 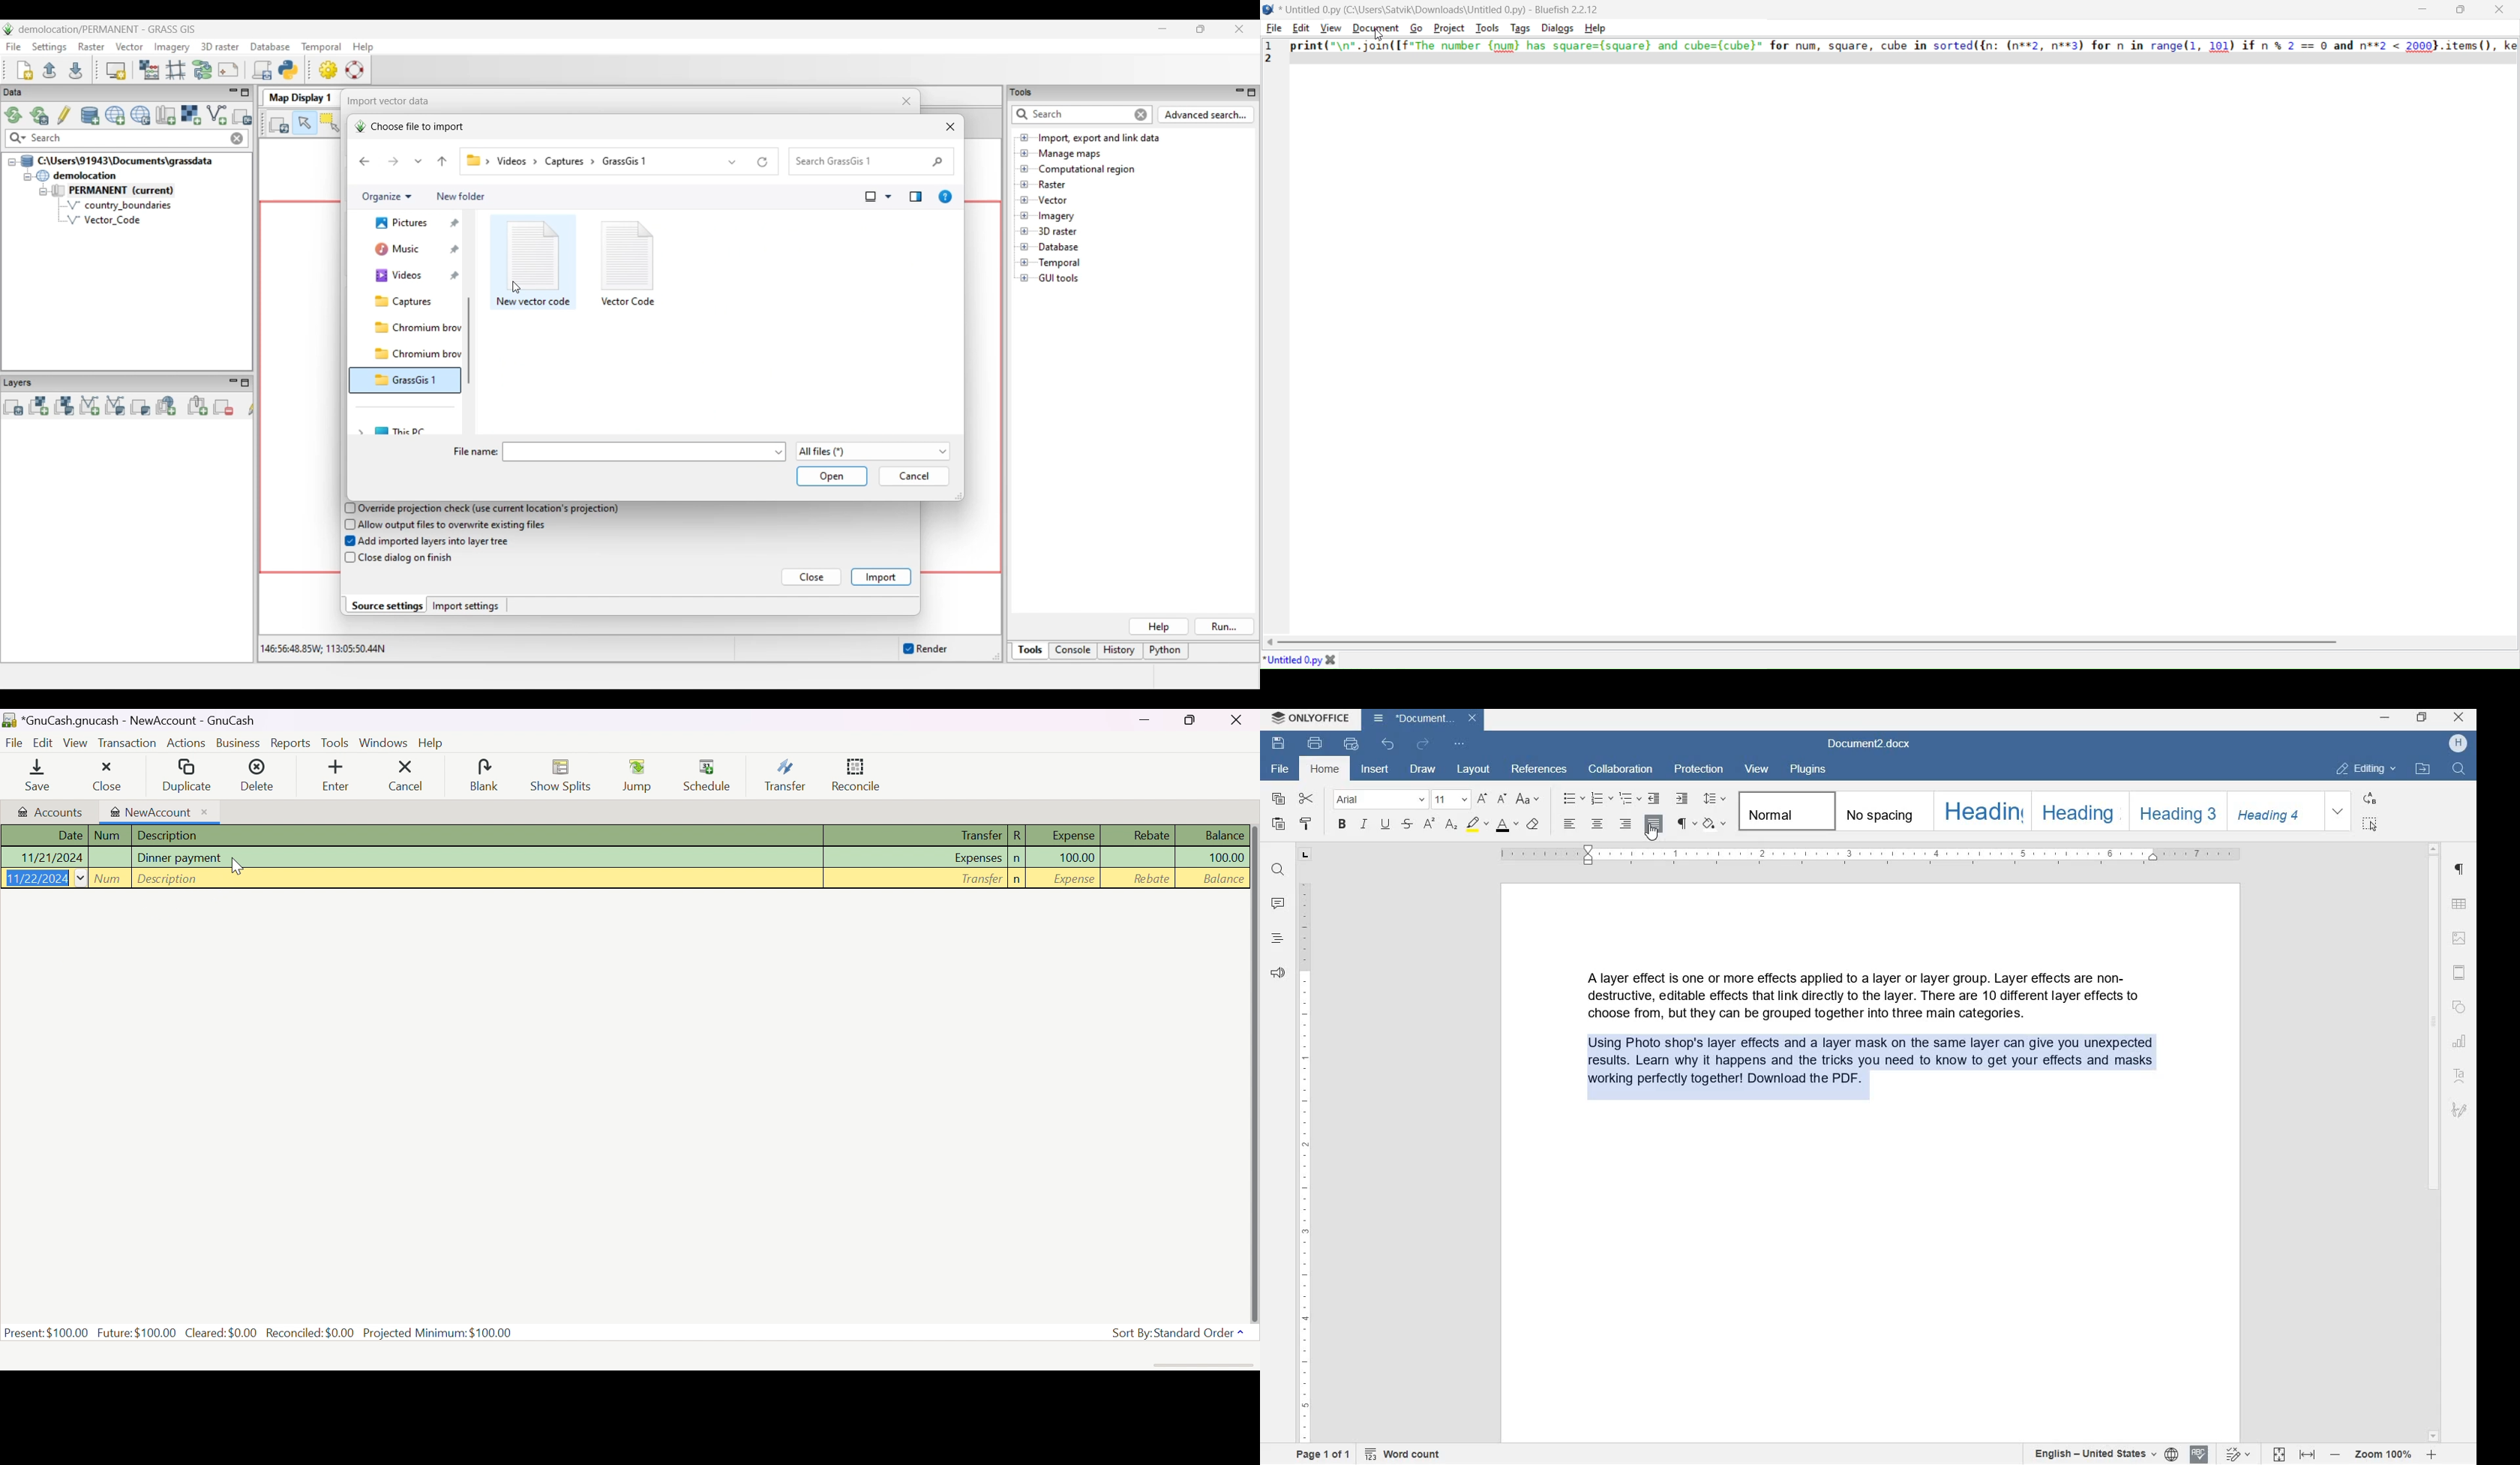 I want to click on Tools, so click(x=335, y=744).